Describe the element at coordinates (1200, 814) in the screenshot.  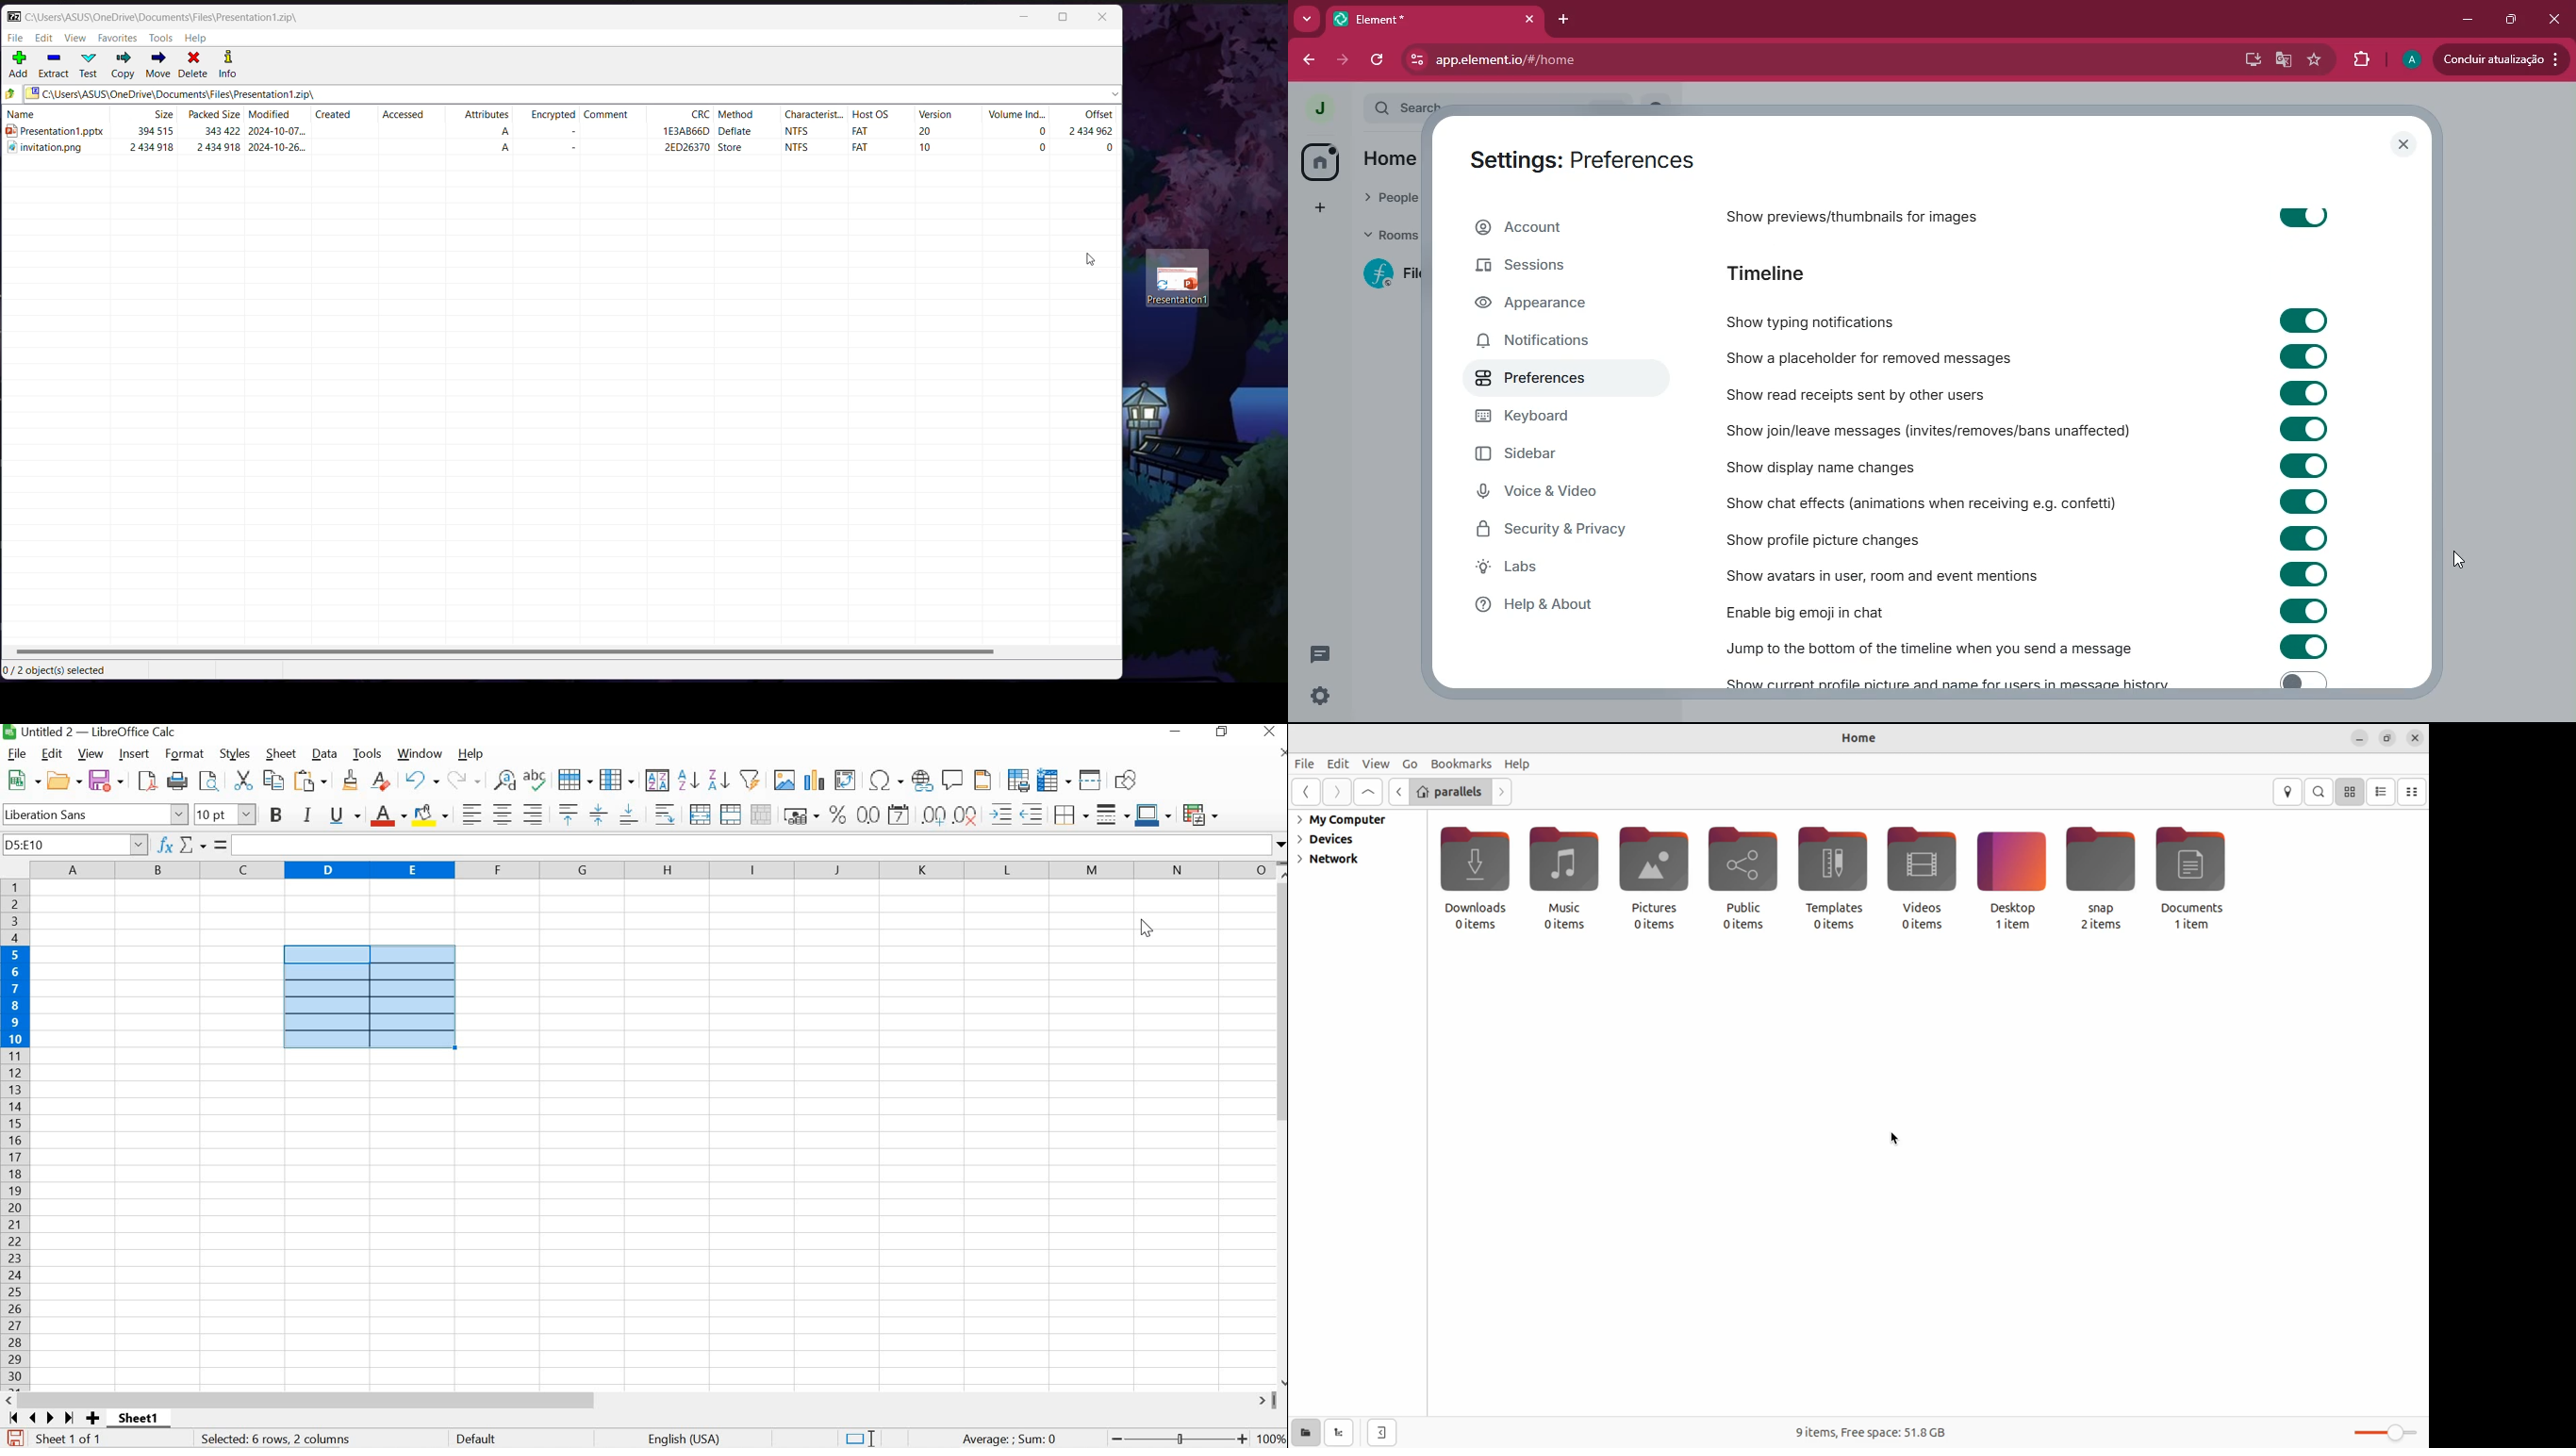
I see `CONDITIONAL` at that location.